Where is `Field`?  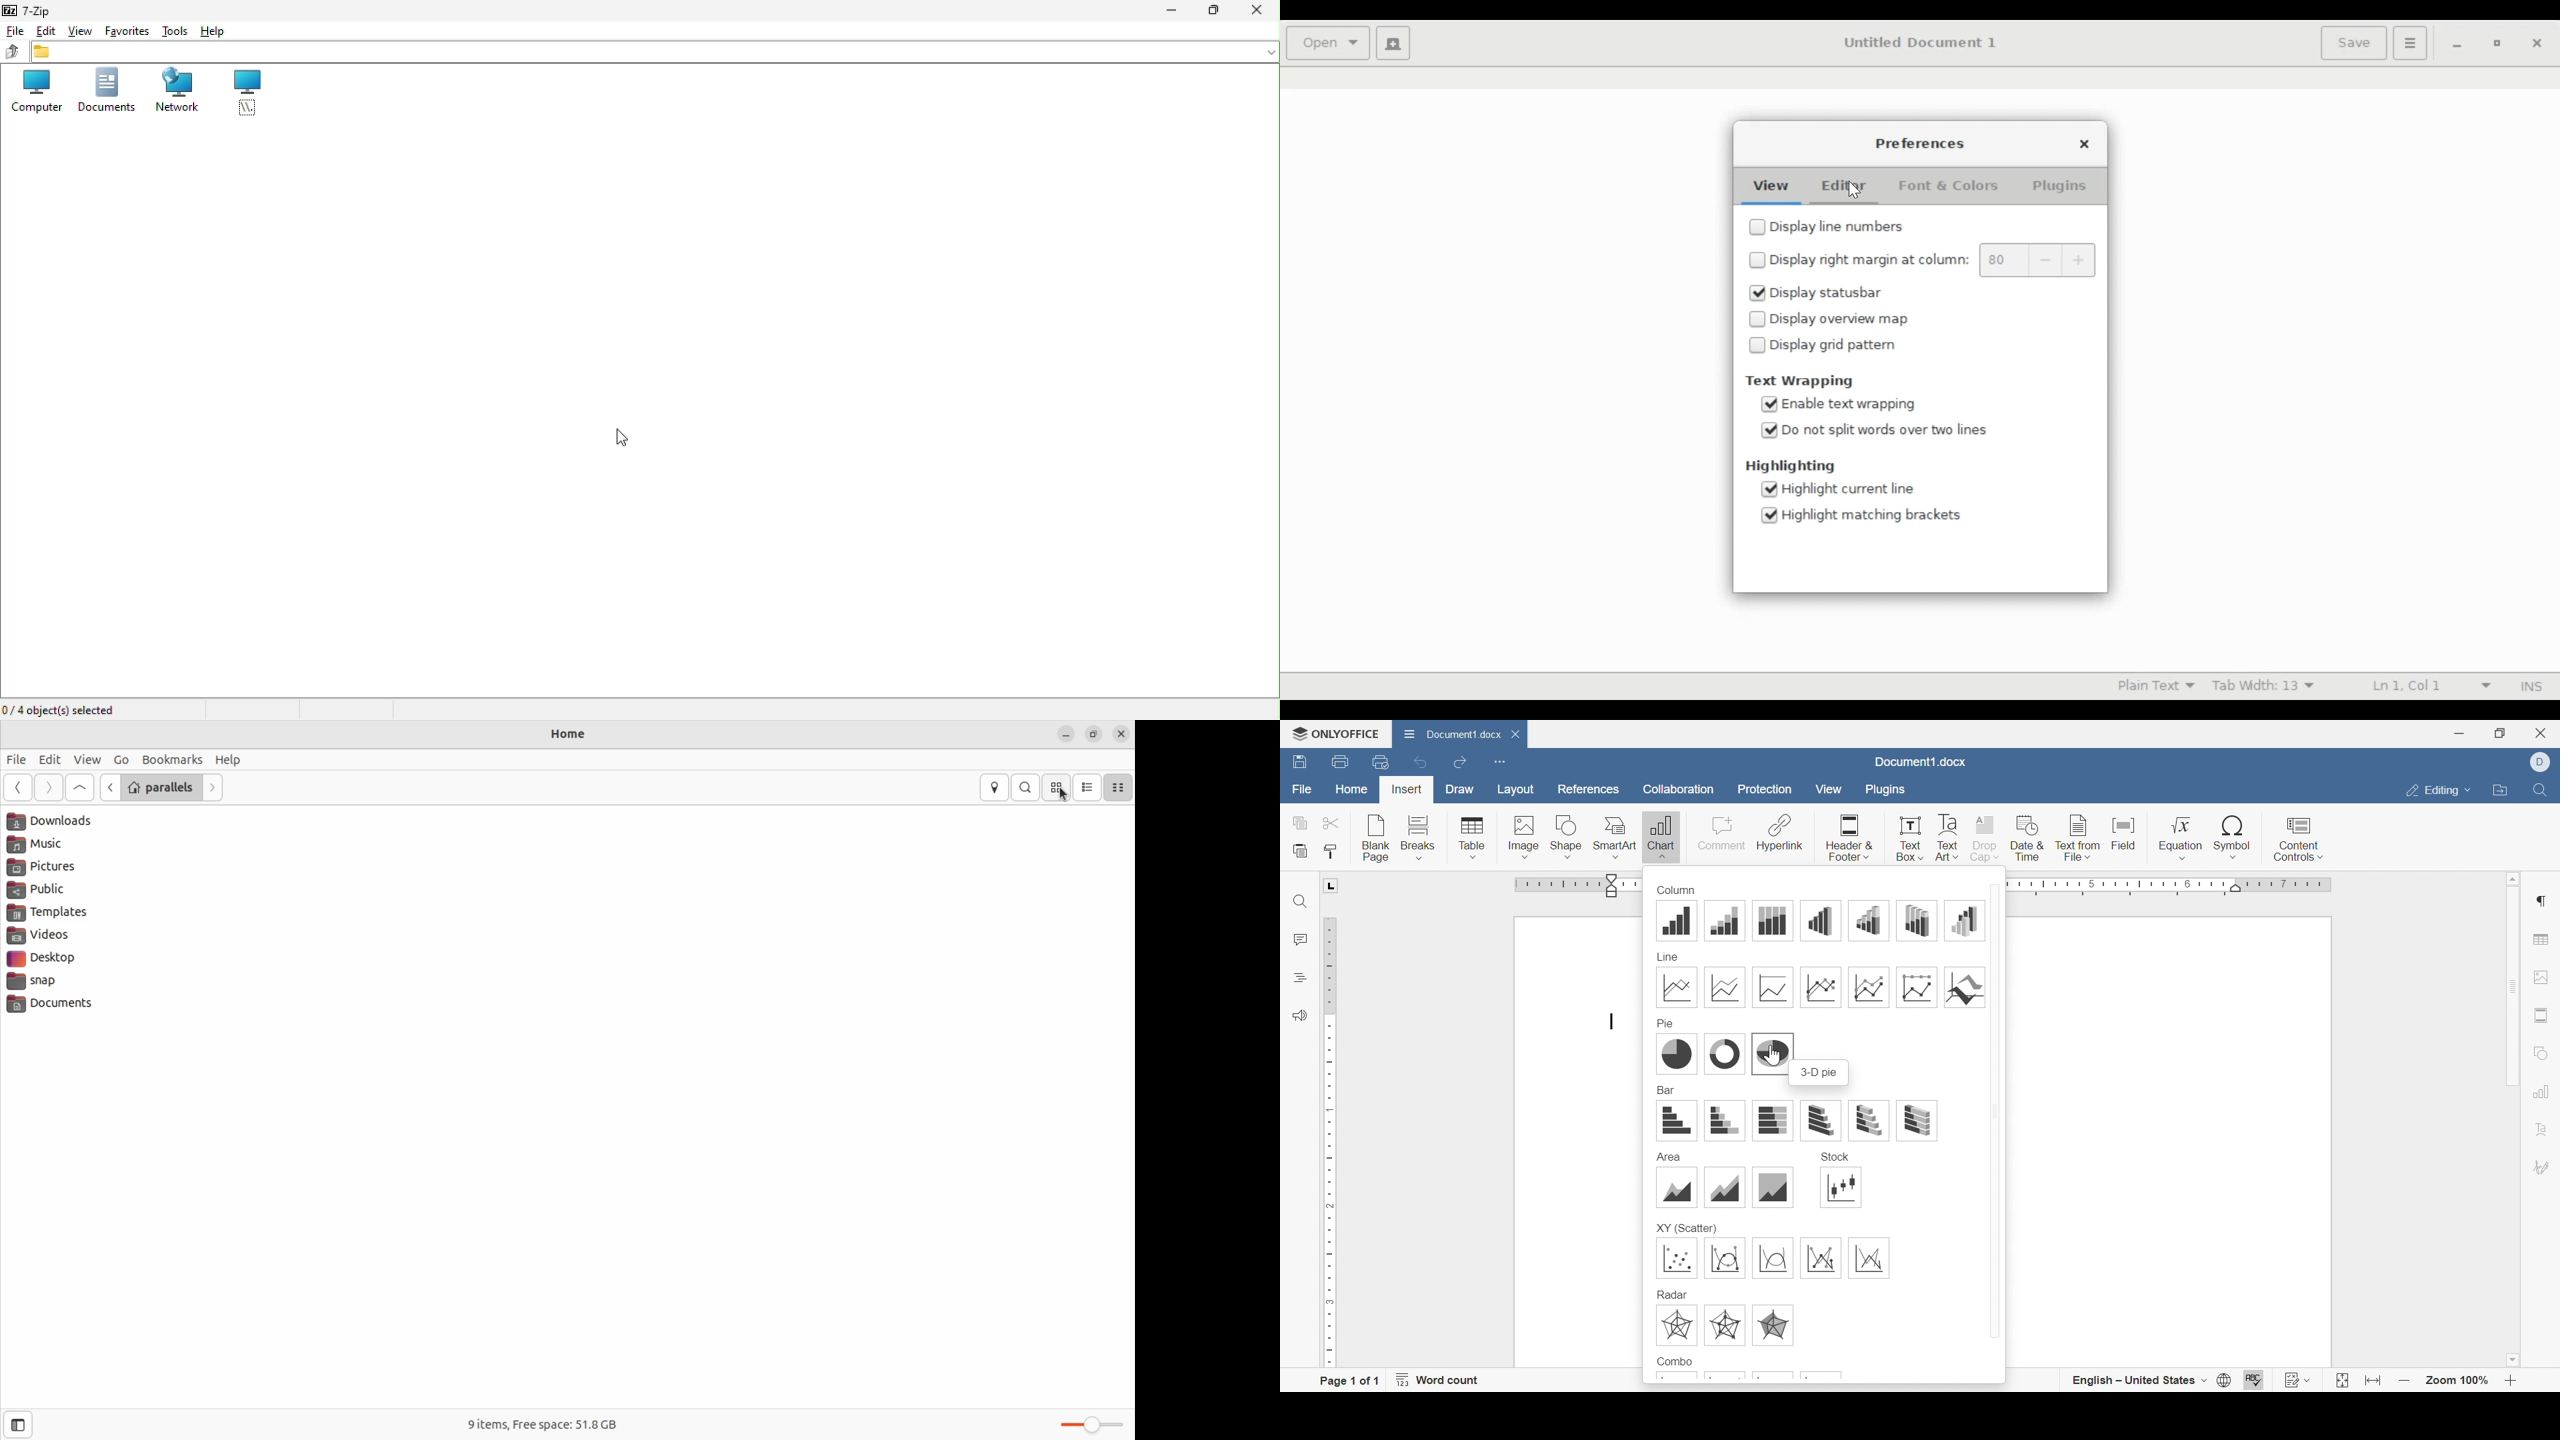 Field is located at coordinates (2127, 832).